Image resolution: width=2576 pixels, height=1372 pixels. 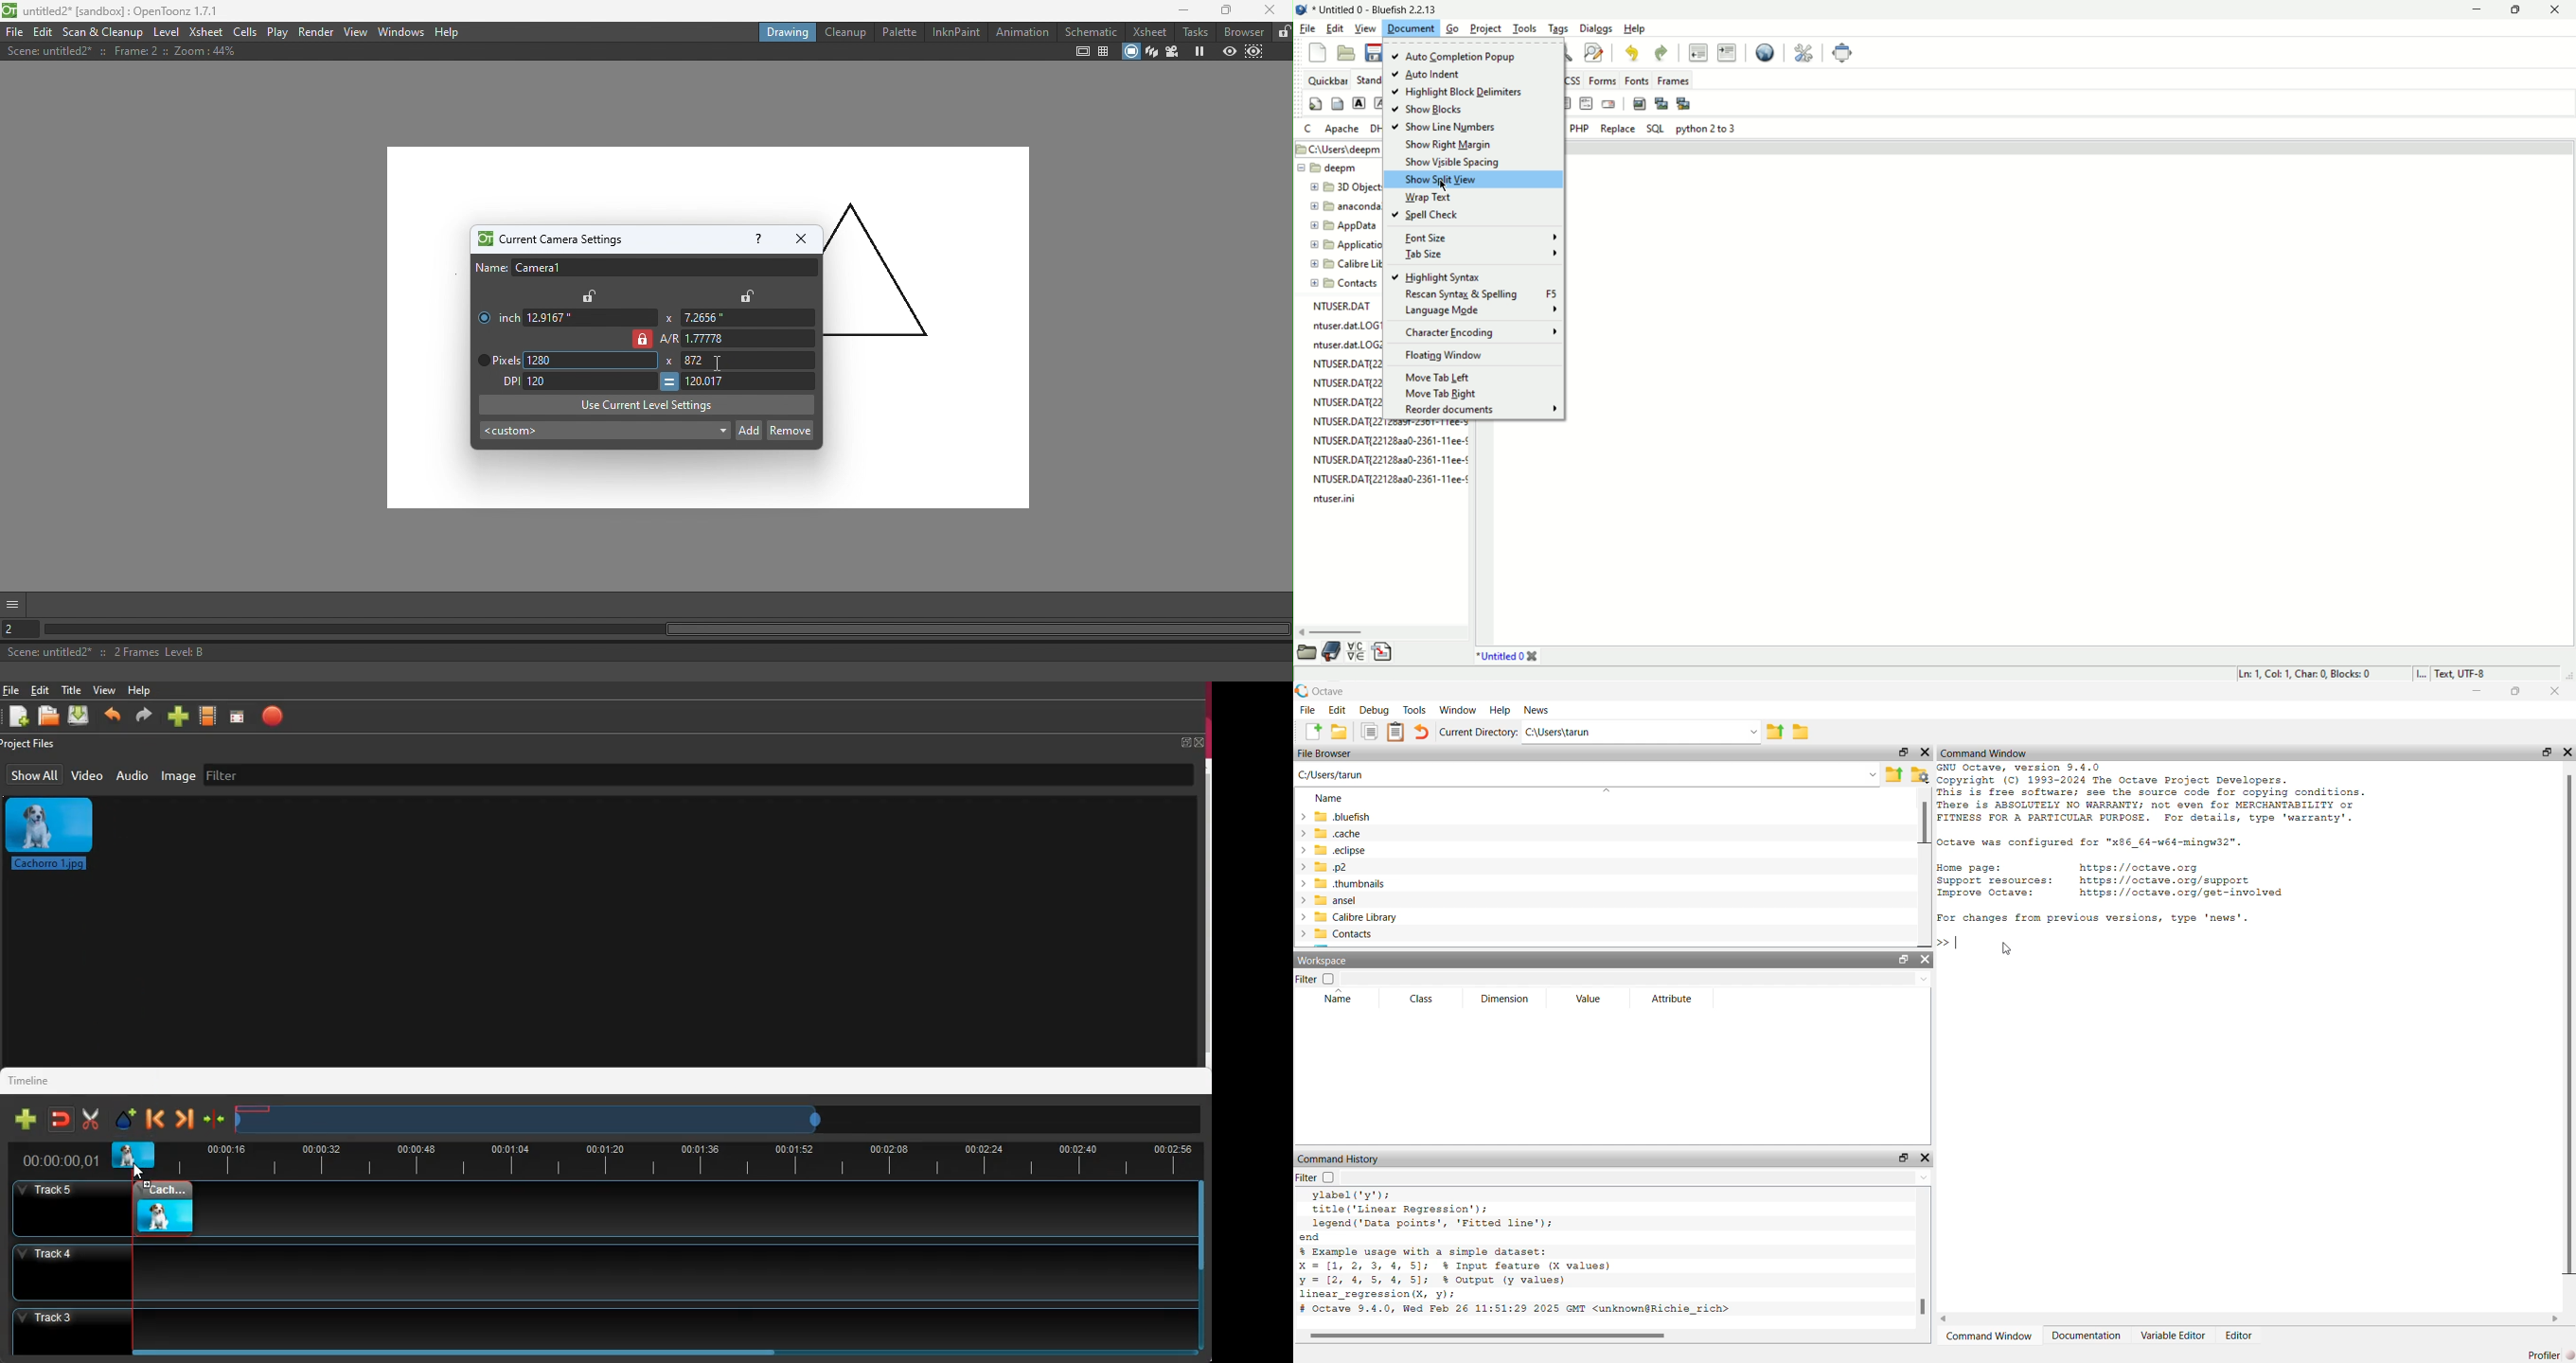 I want to click on Enter pixel, so click(x=590, y=380).